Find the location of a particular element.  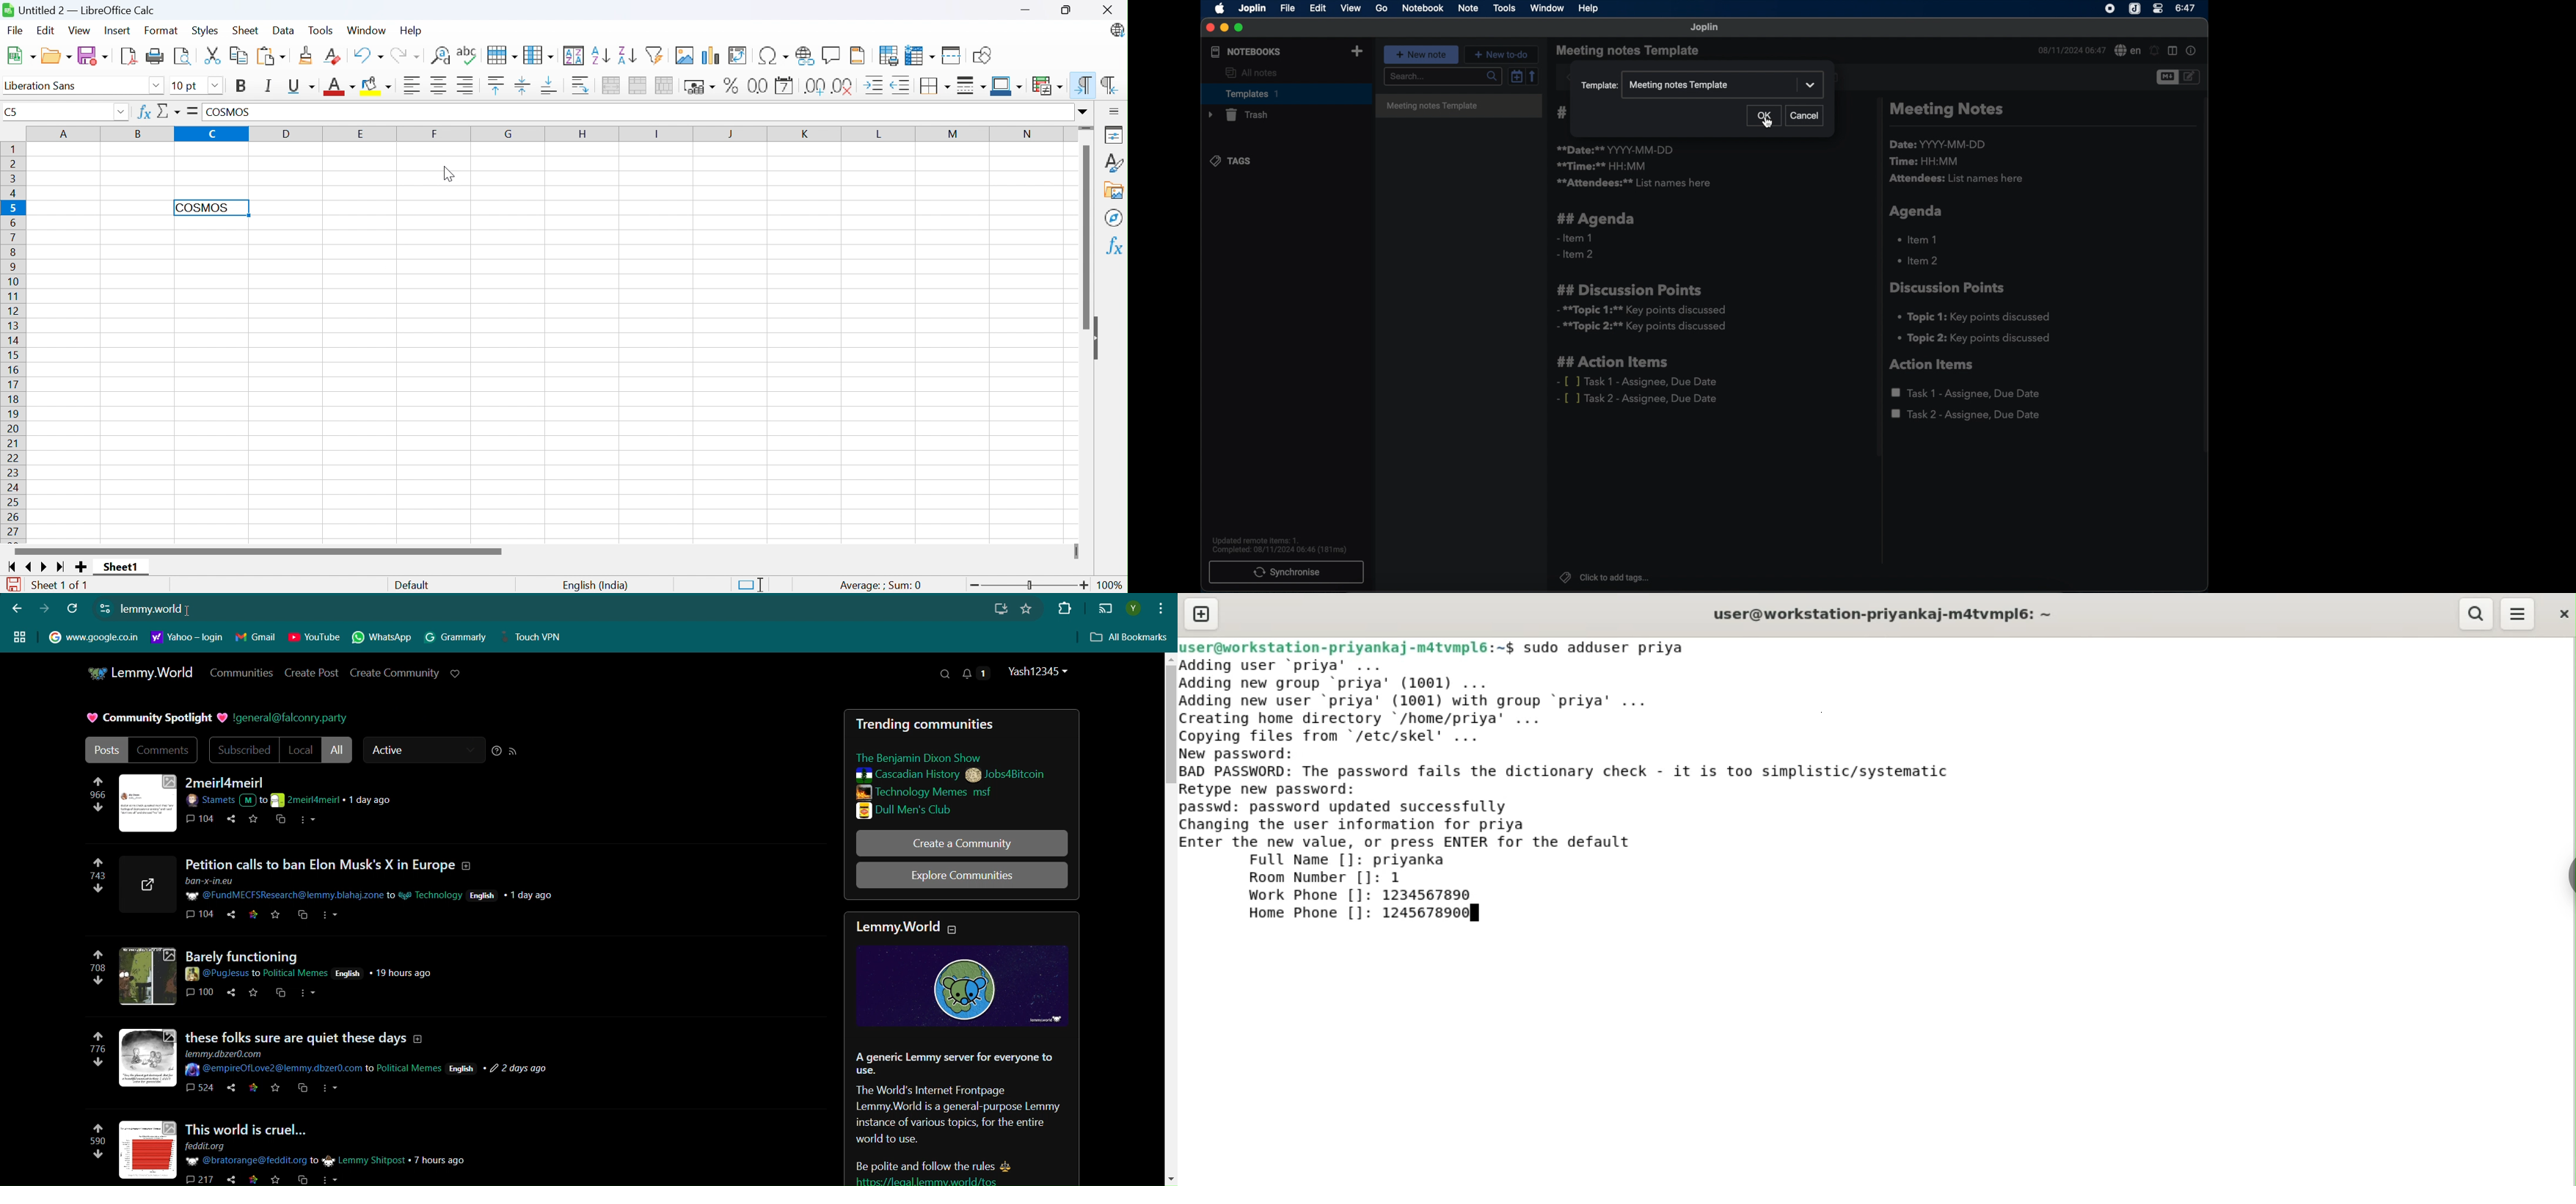

Clear direct formatting is located at coordinates (332, 56).